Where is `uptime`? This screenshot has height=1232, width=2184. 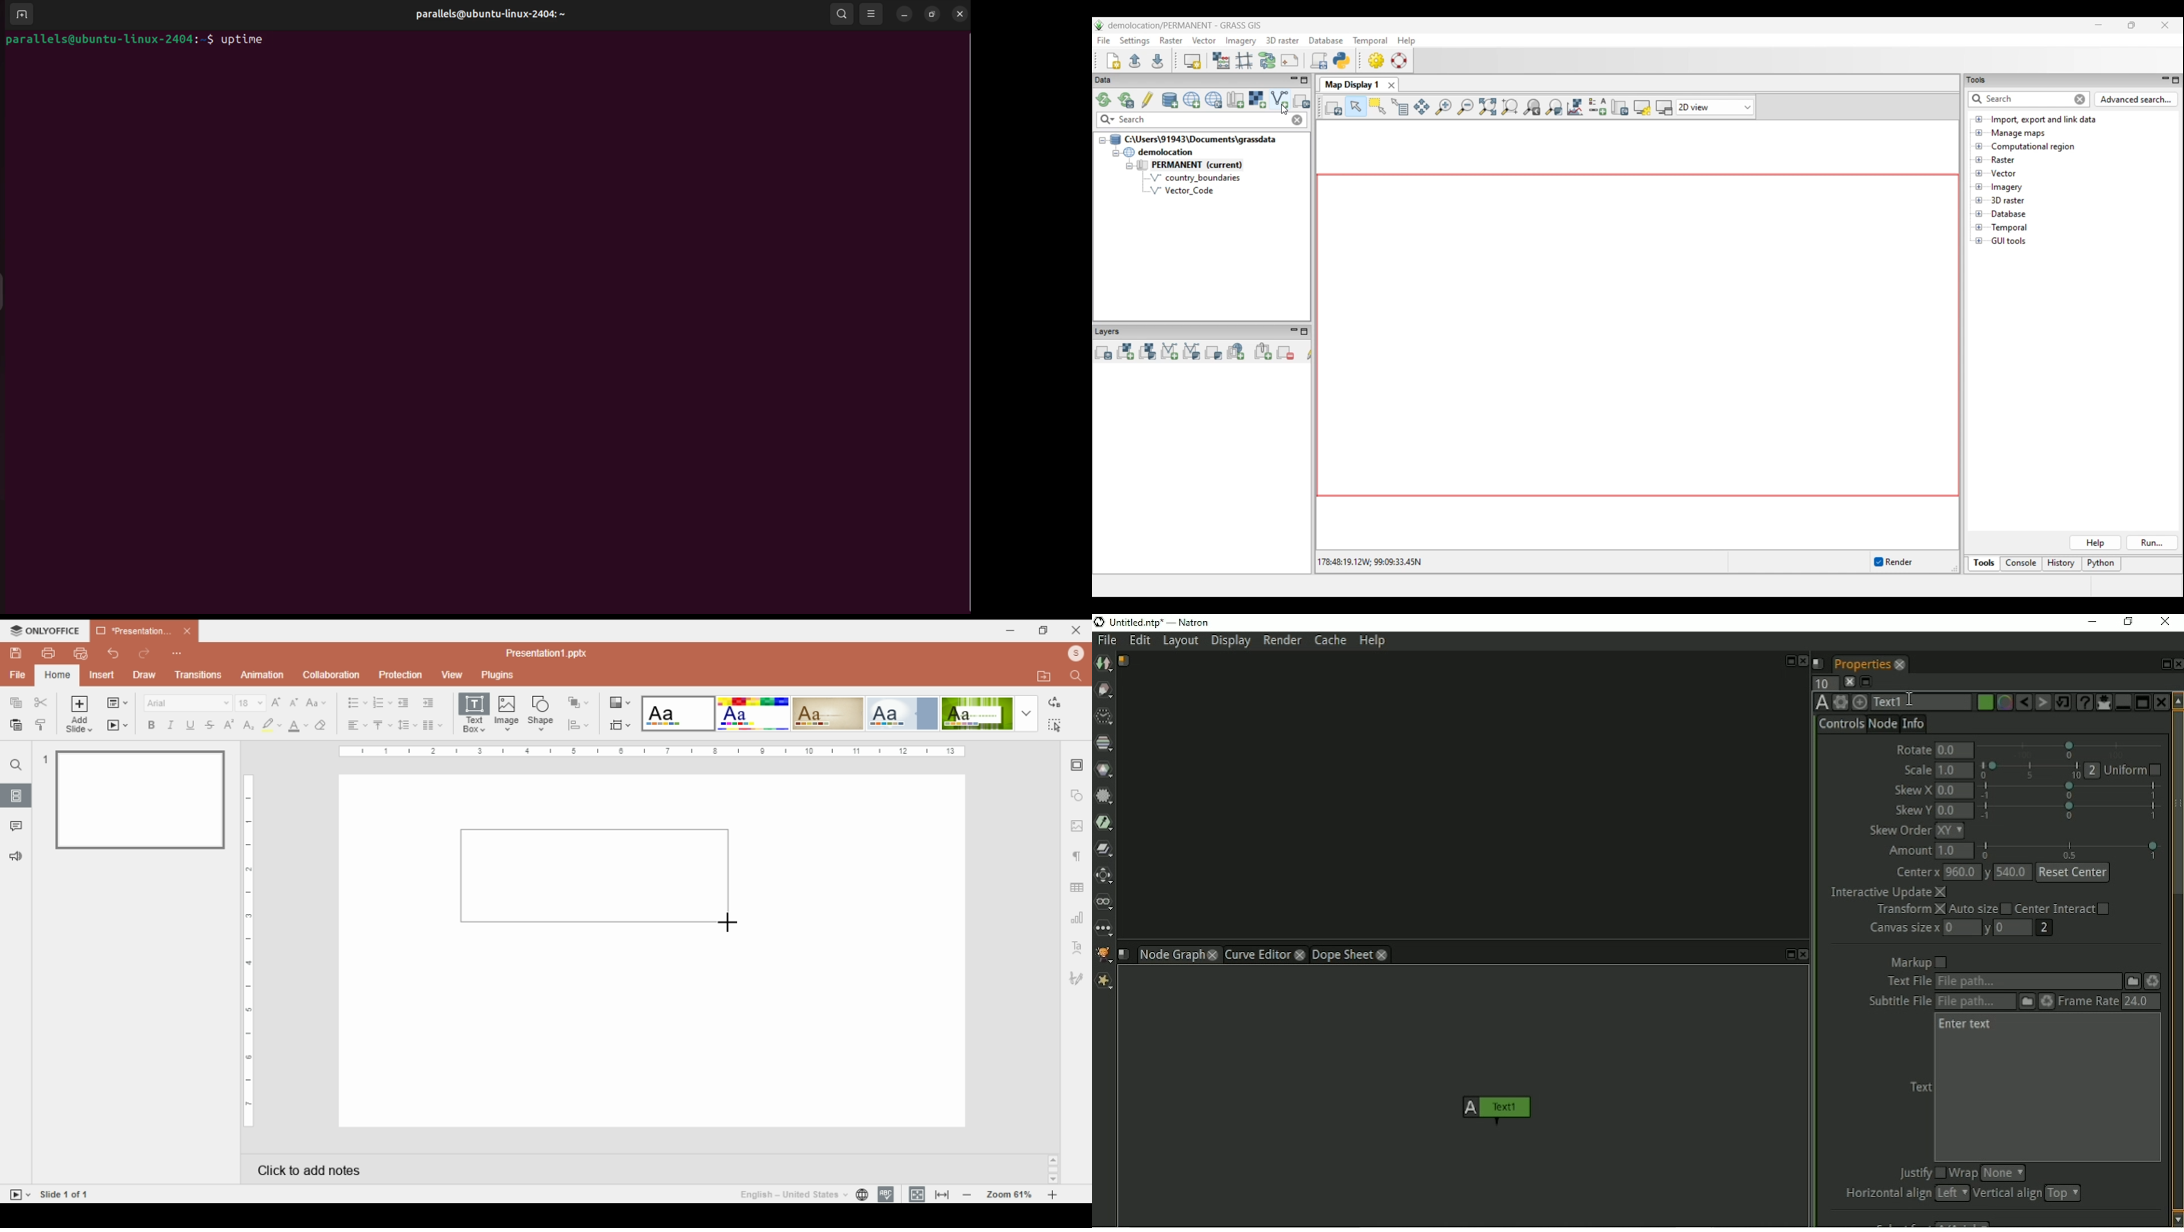
uptime is located at coordinates (242, 40).